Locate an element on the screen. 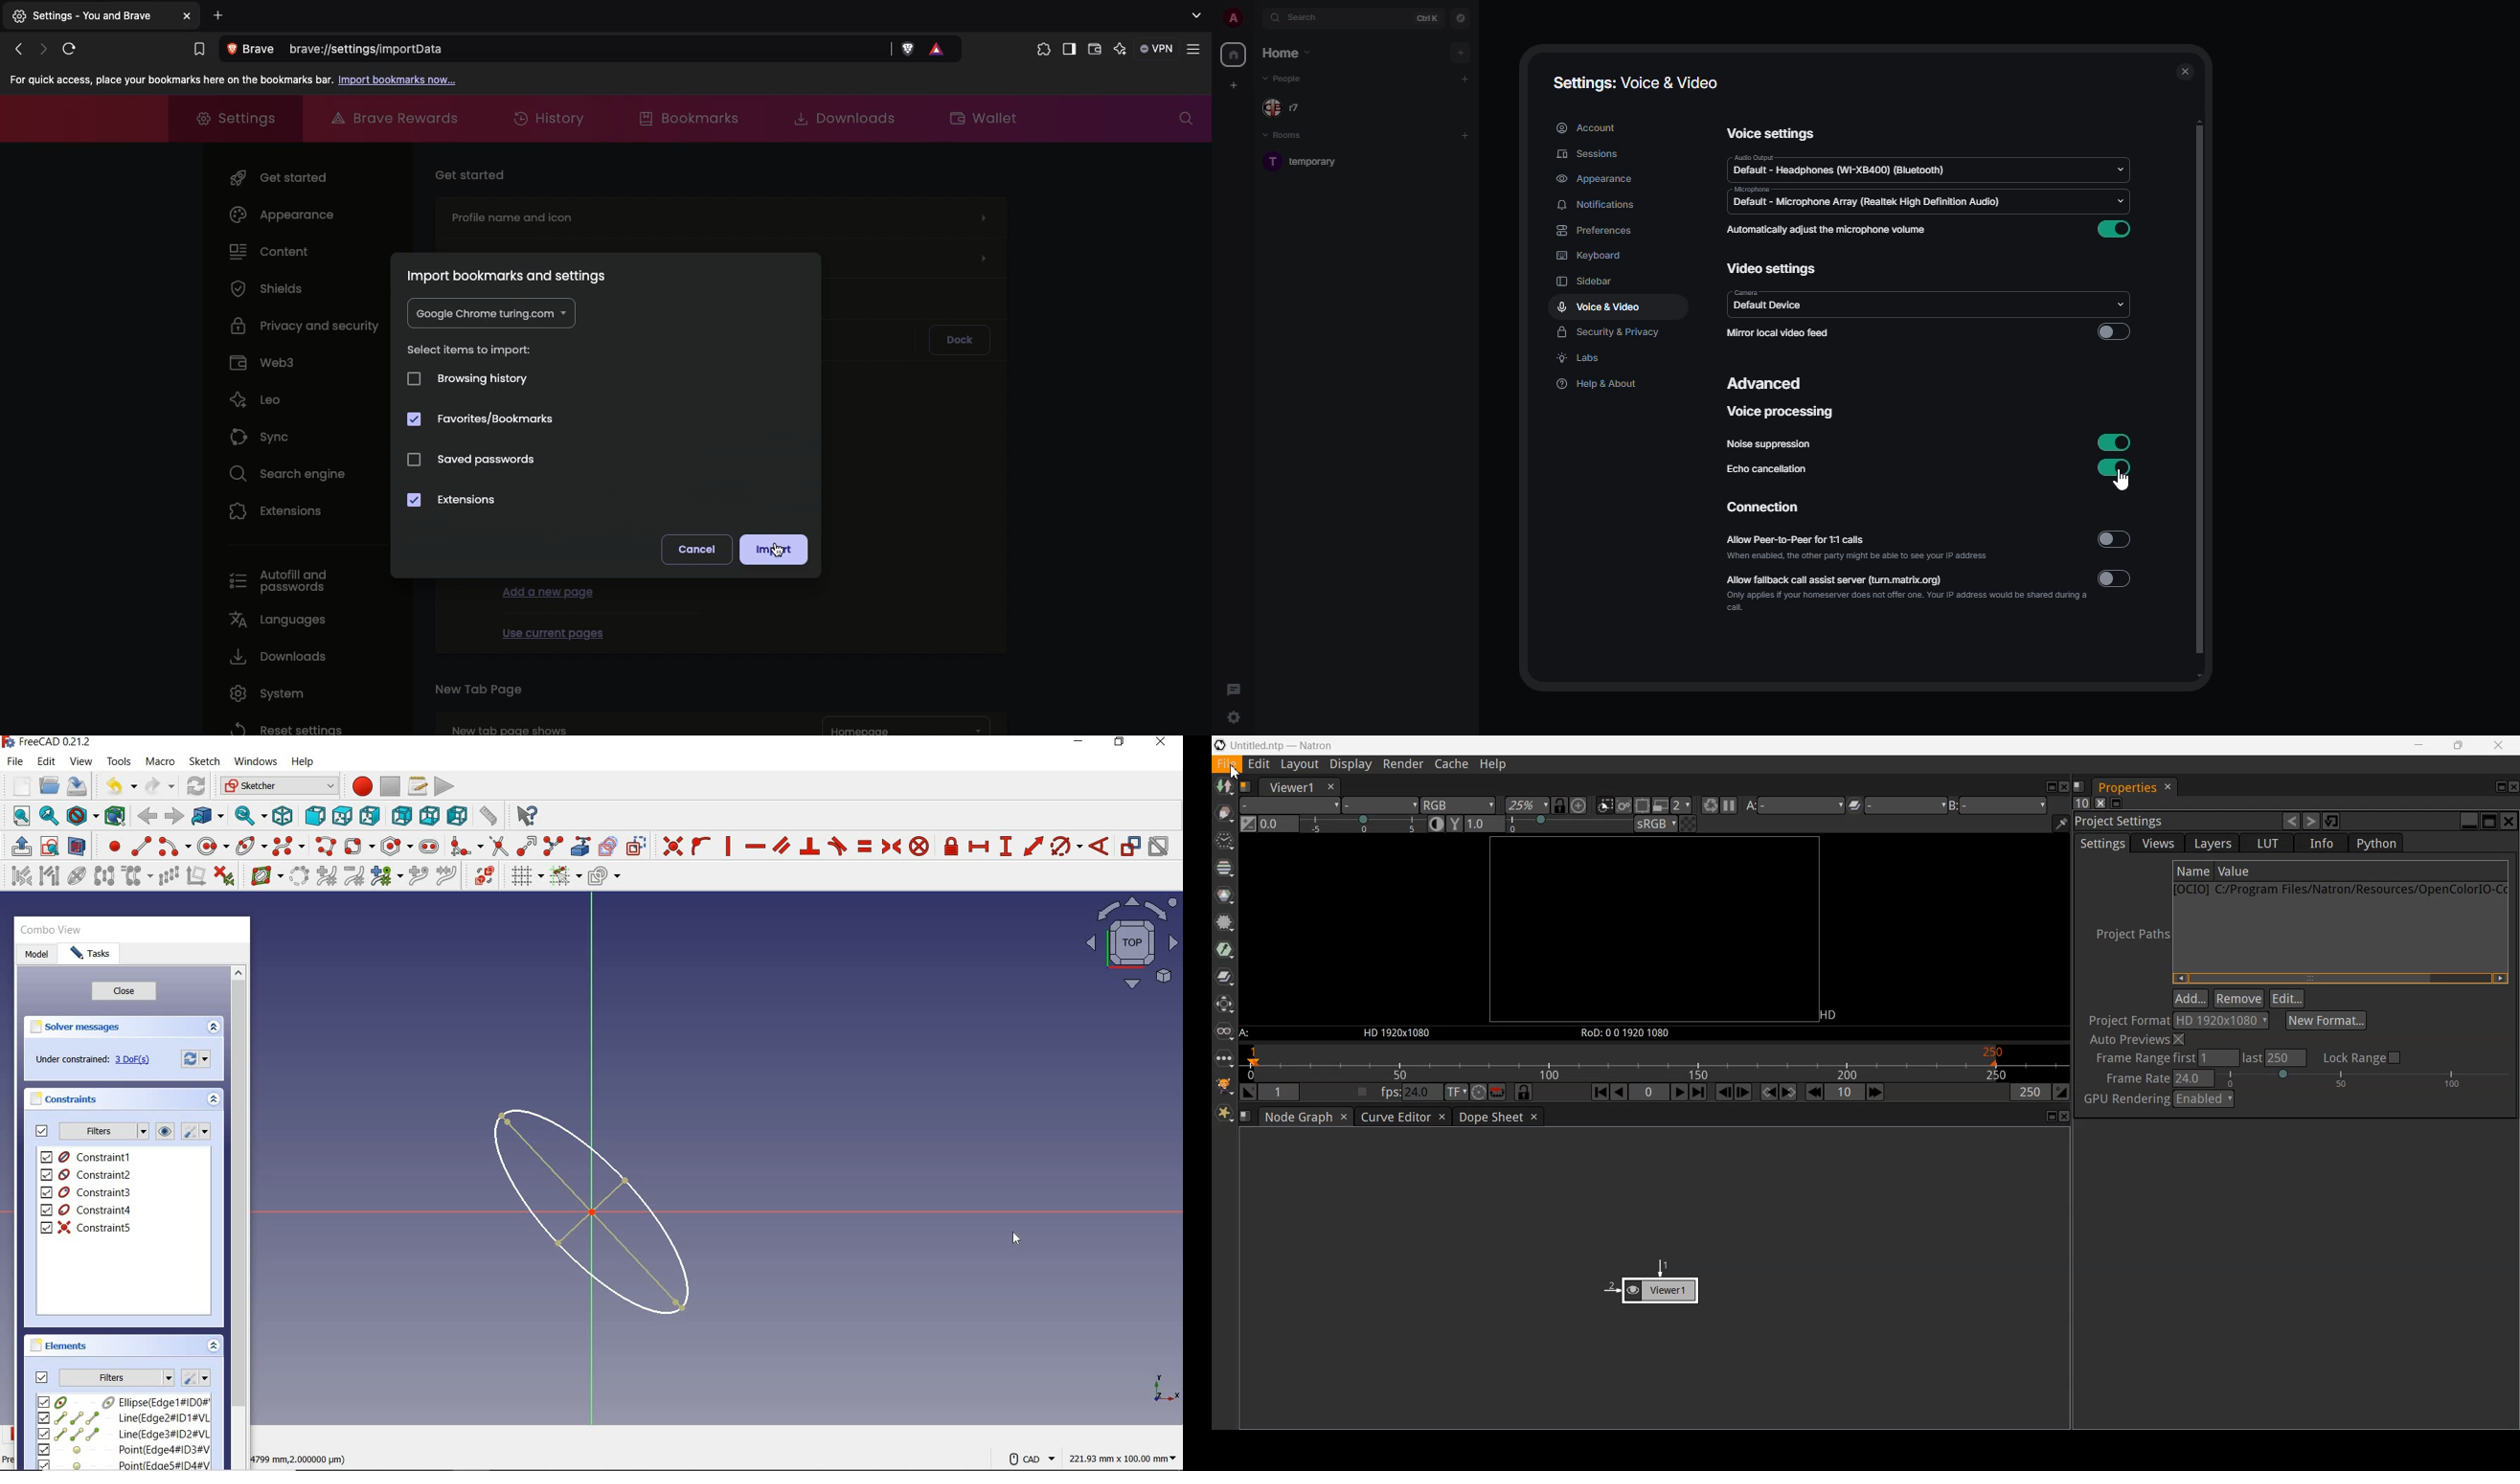 The image size is (2520, 1484). switch virtual space is located at coordinates (484, 876).